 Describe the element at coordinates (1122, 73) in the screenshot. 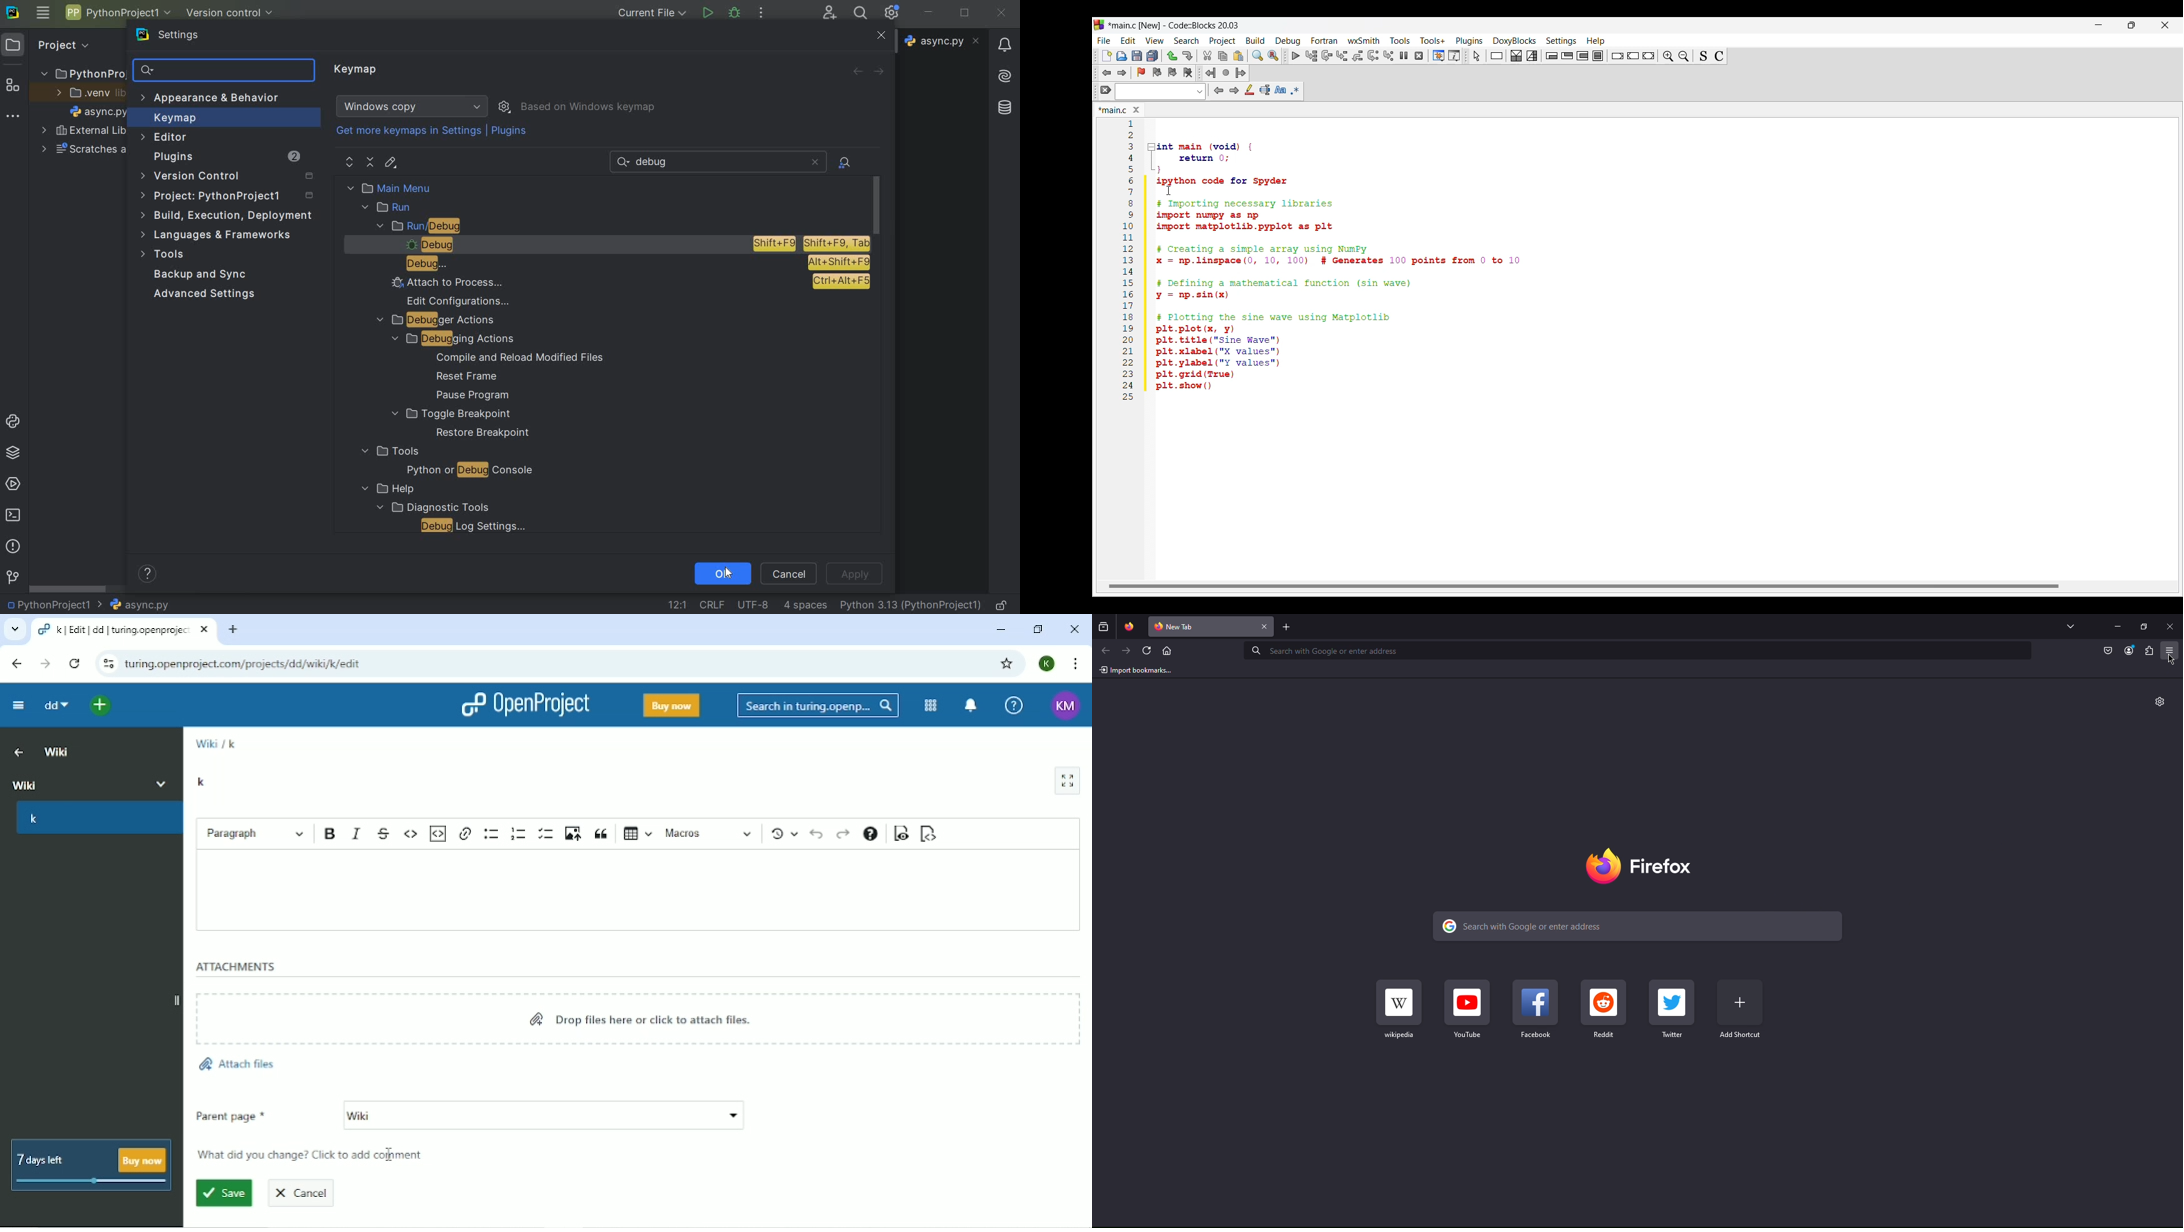

I see `Toggle forward` at that location.